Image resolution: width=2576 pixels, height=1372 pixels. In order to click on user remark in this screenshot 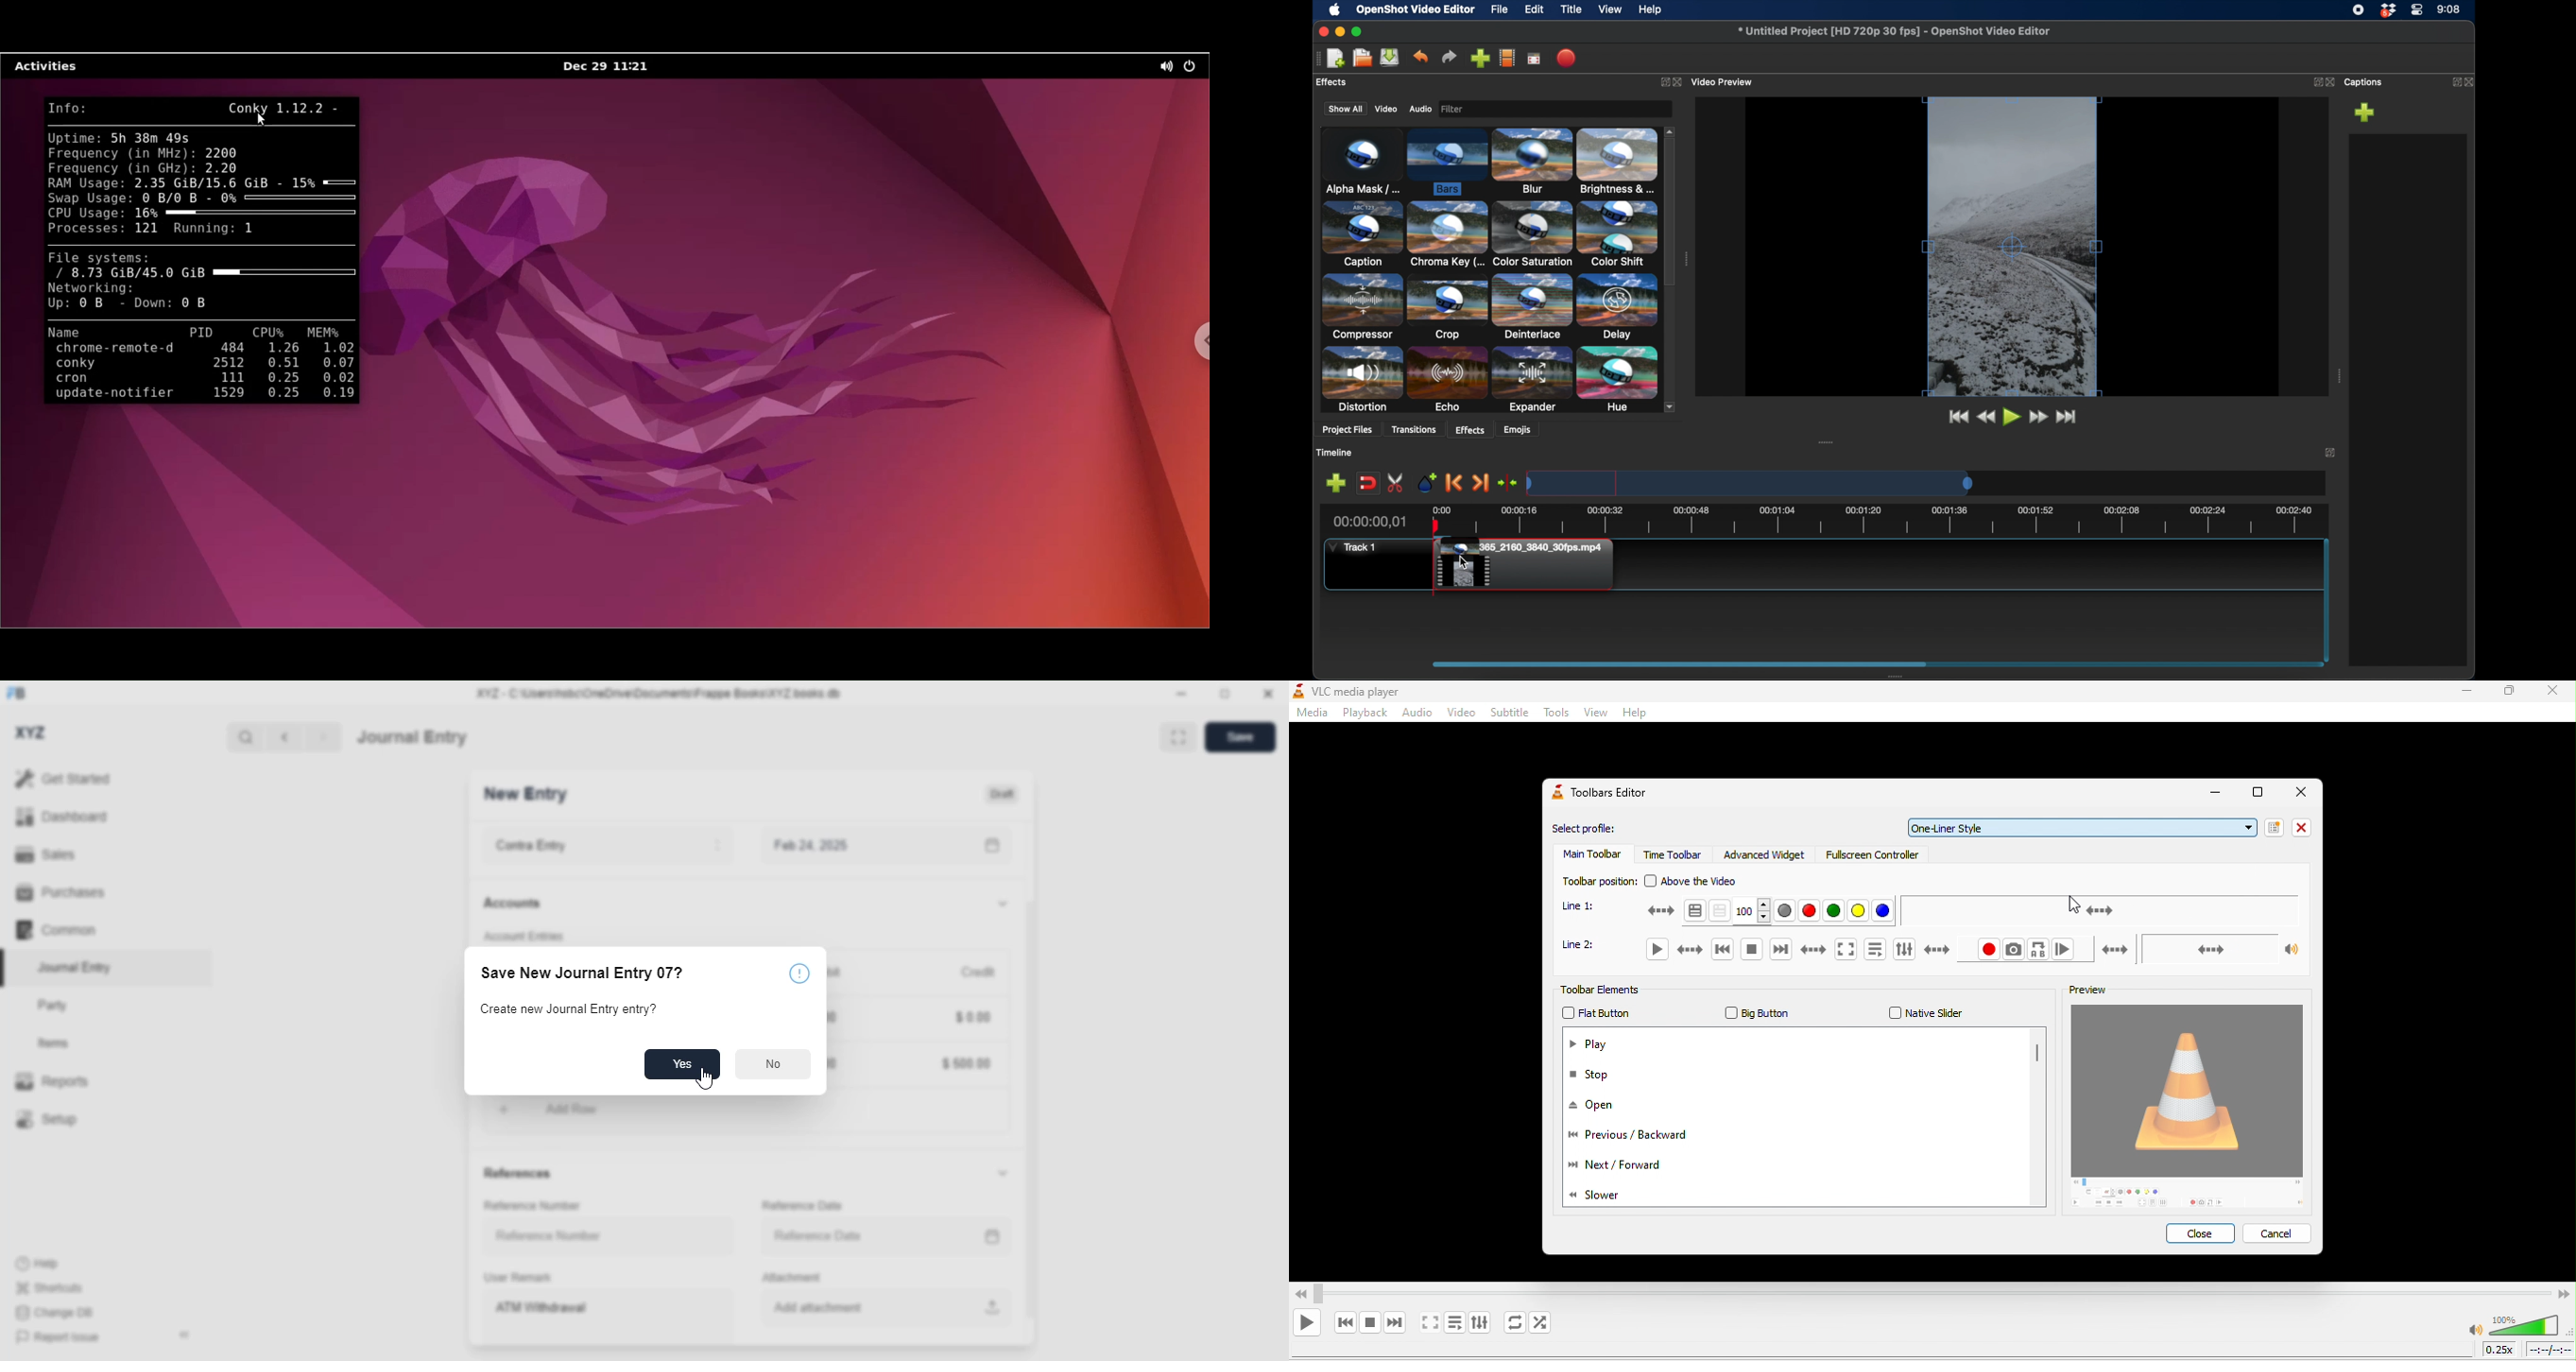, I will do `click(520, 1278)`.